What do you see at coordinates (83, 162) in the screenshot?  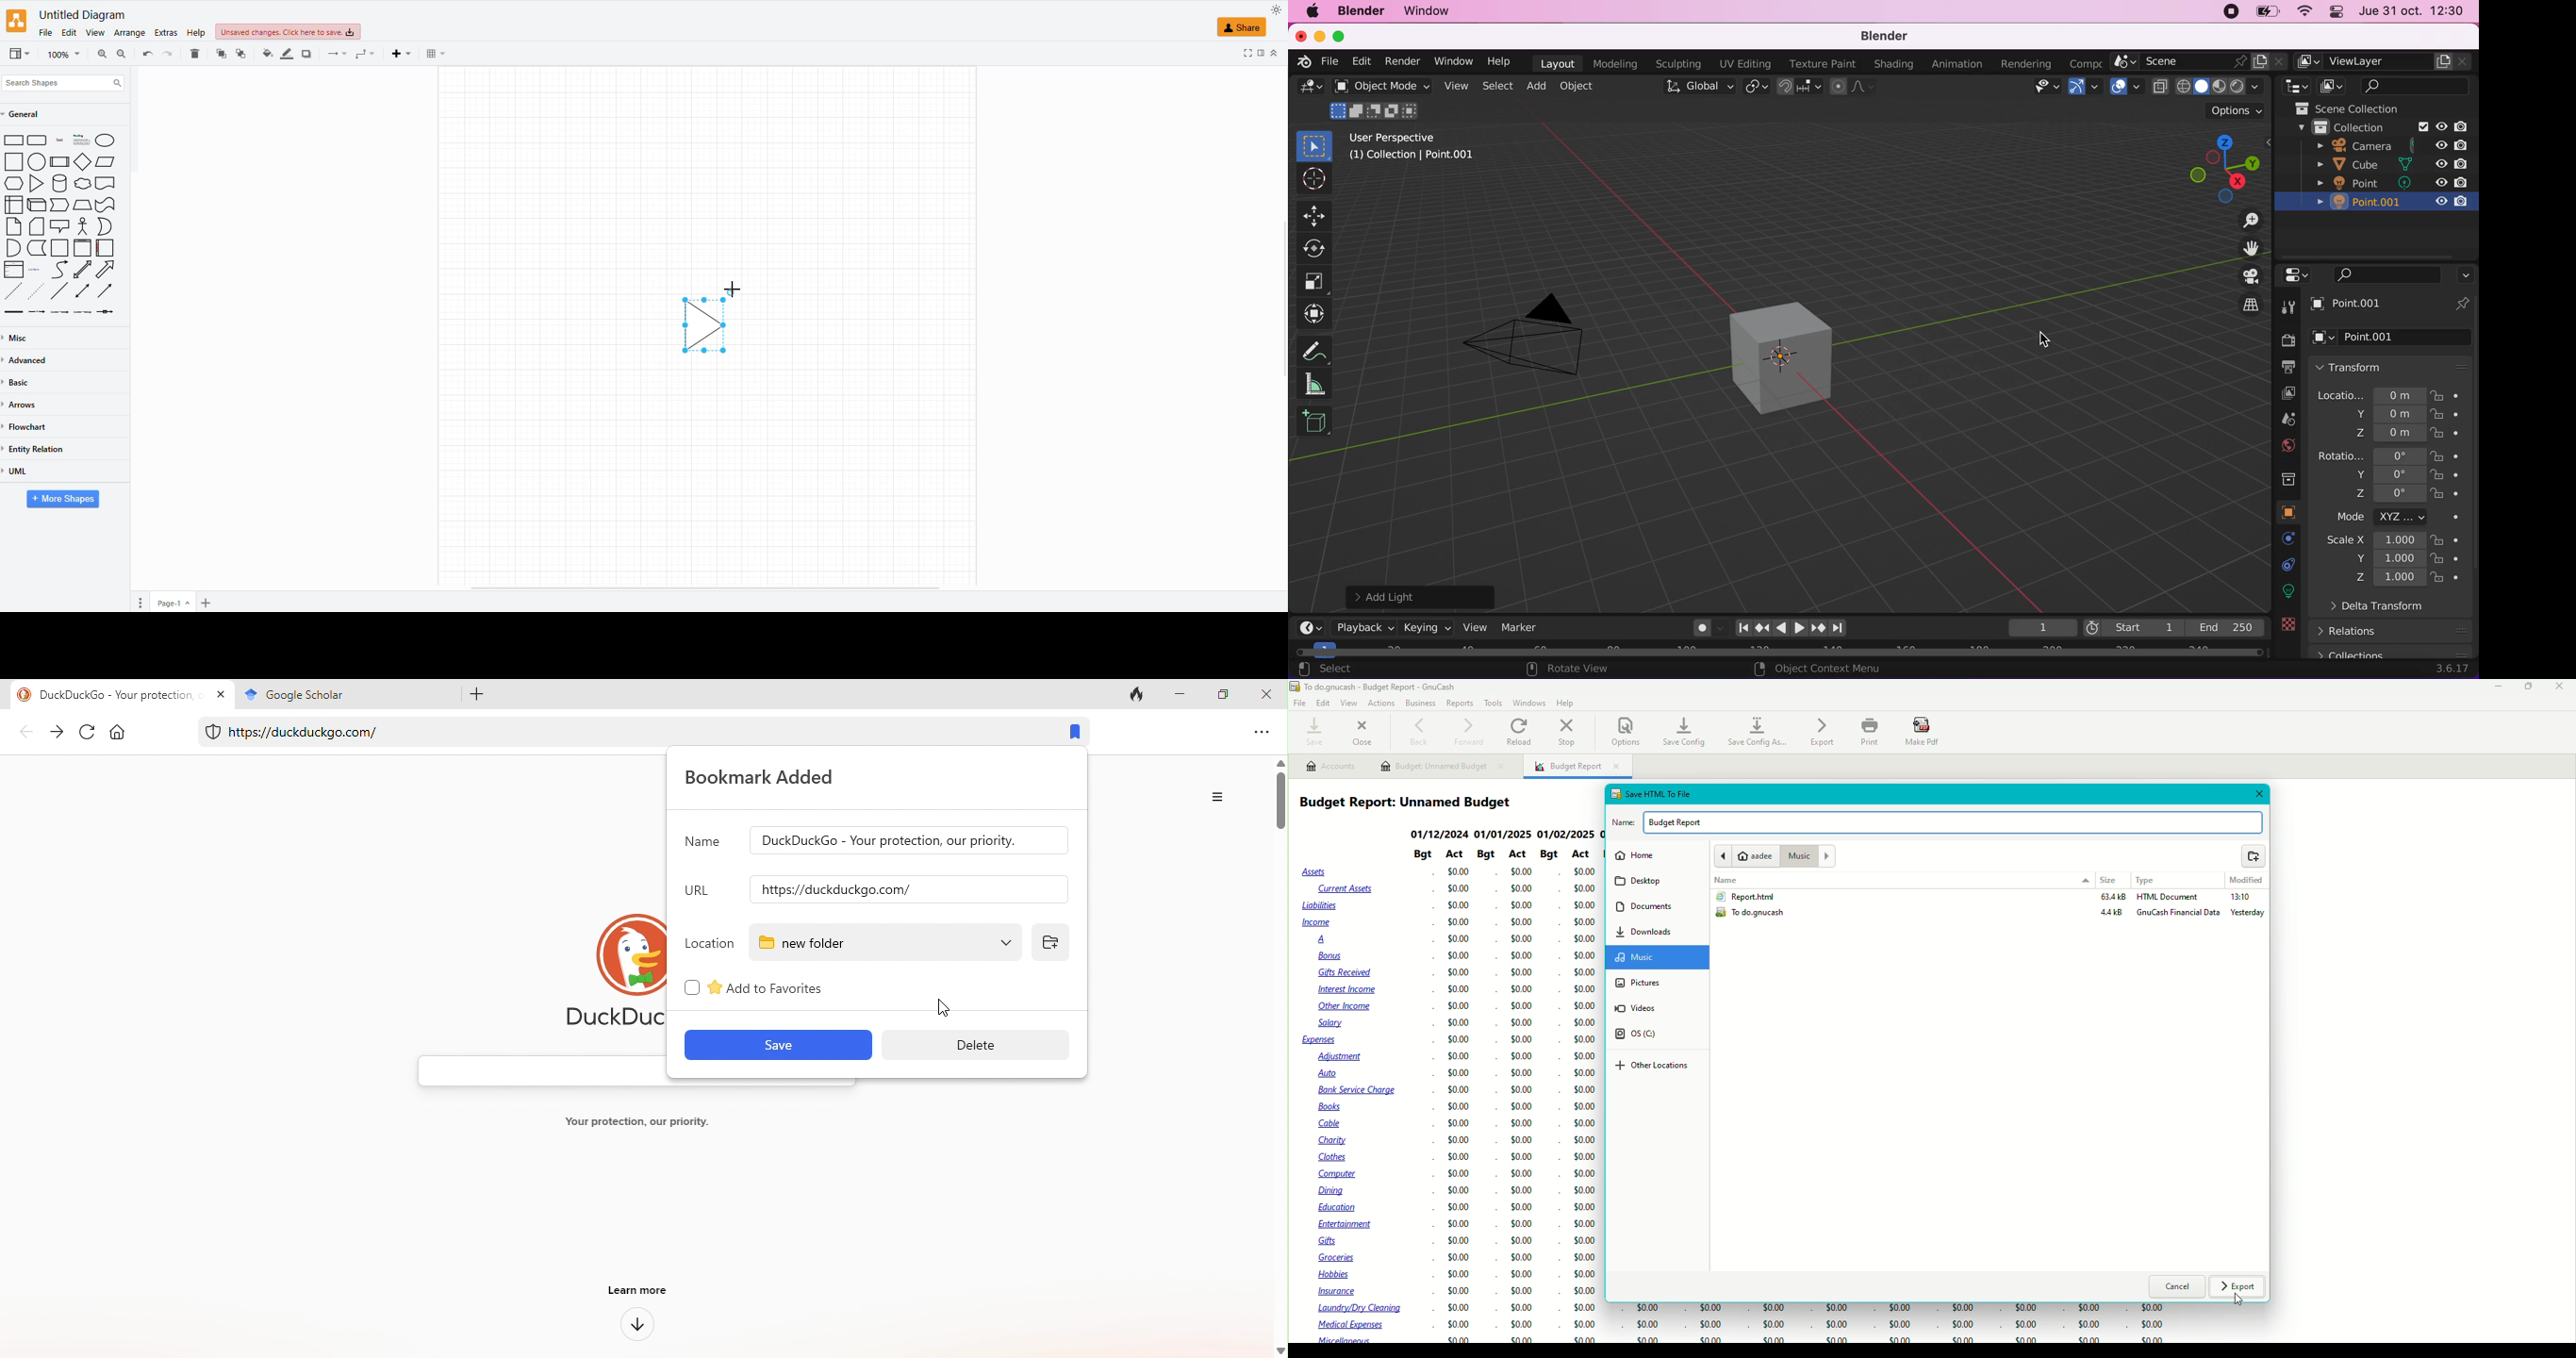 I see `Kite` at bounding box center [83, 162].